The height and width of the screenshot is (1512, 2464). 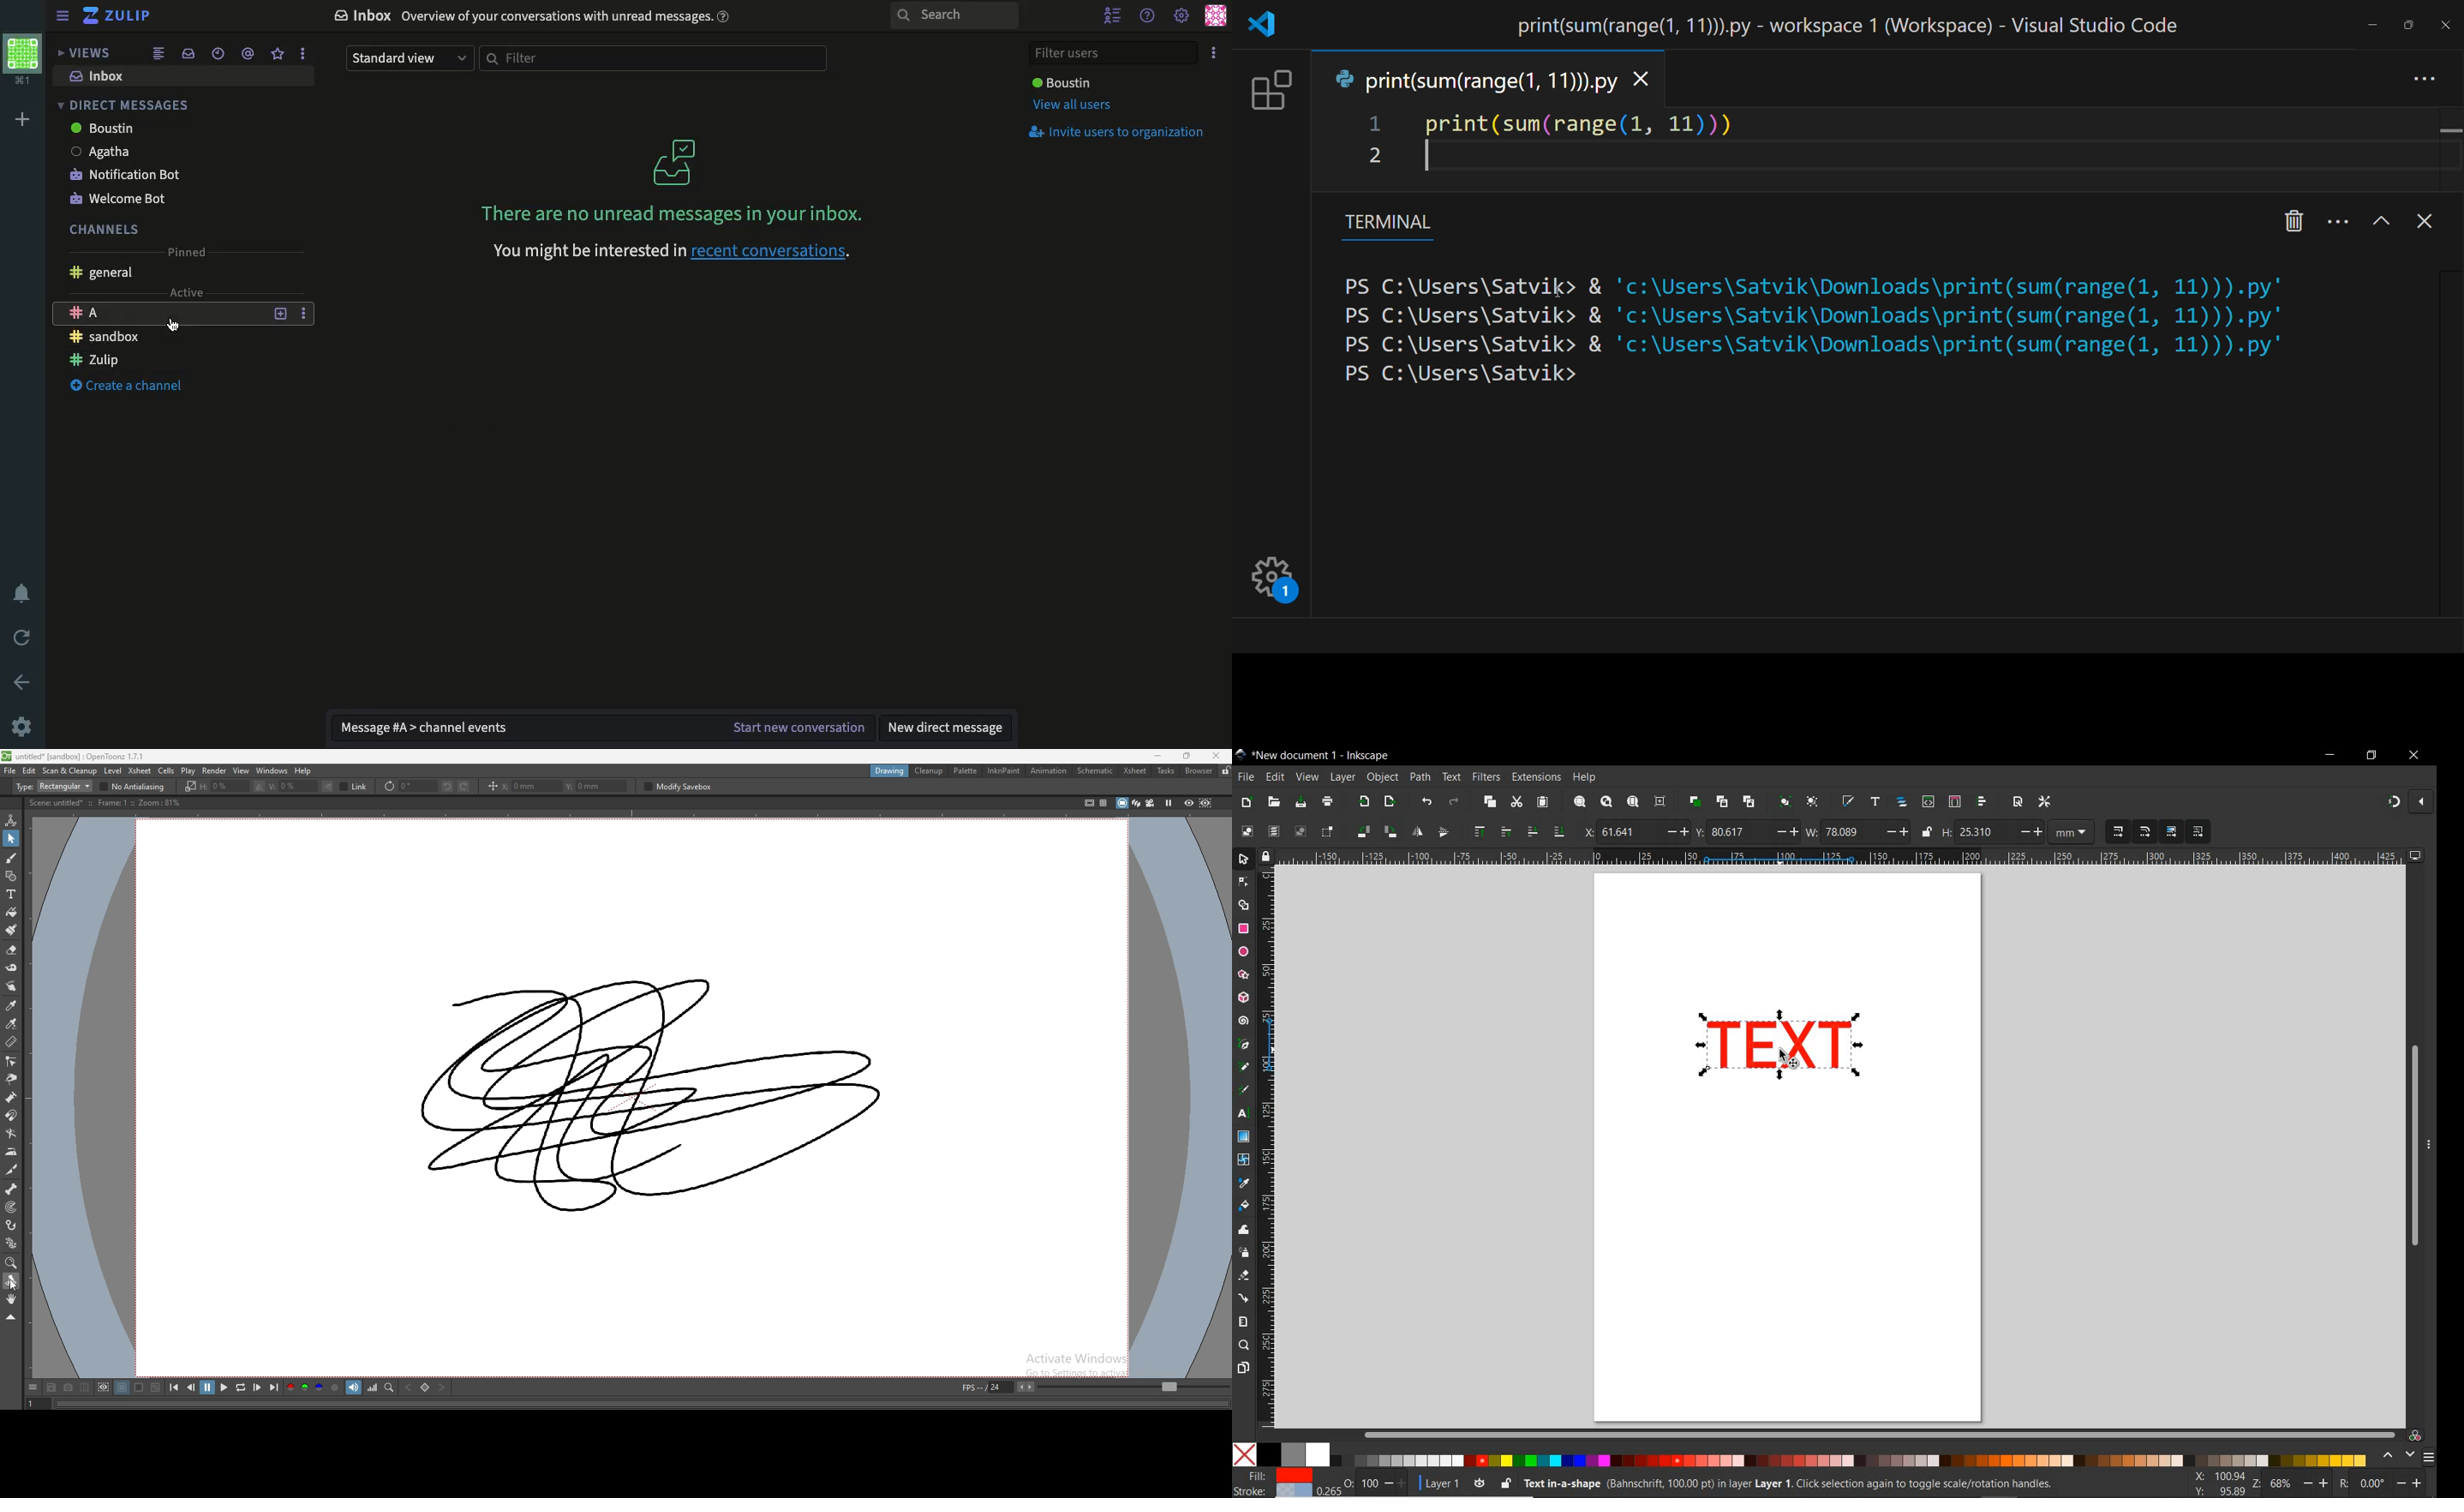 What do you see at coordinates (1801, 1456) in the screenshot?
I see `color palette` at bounding box center [1801, 1456].